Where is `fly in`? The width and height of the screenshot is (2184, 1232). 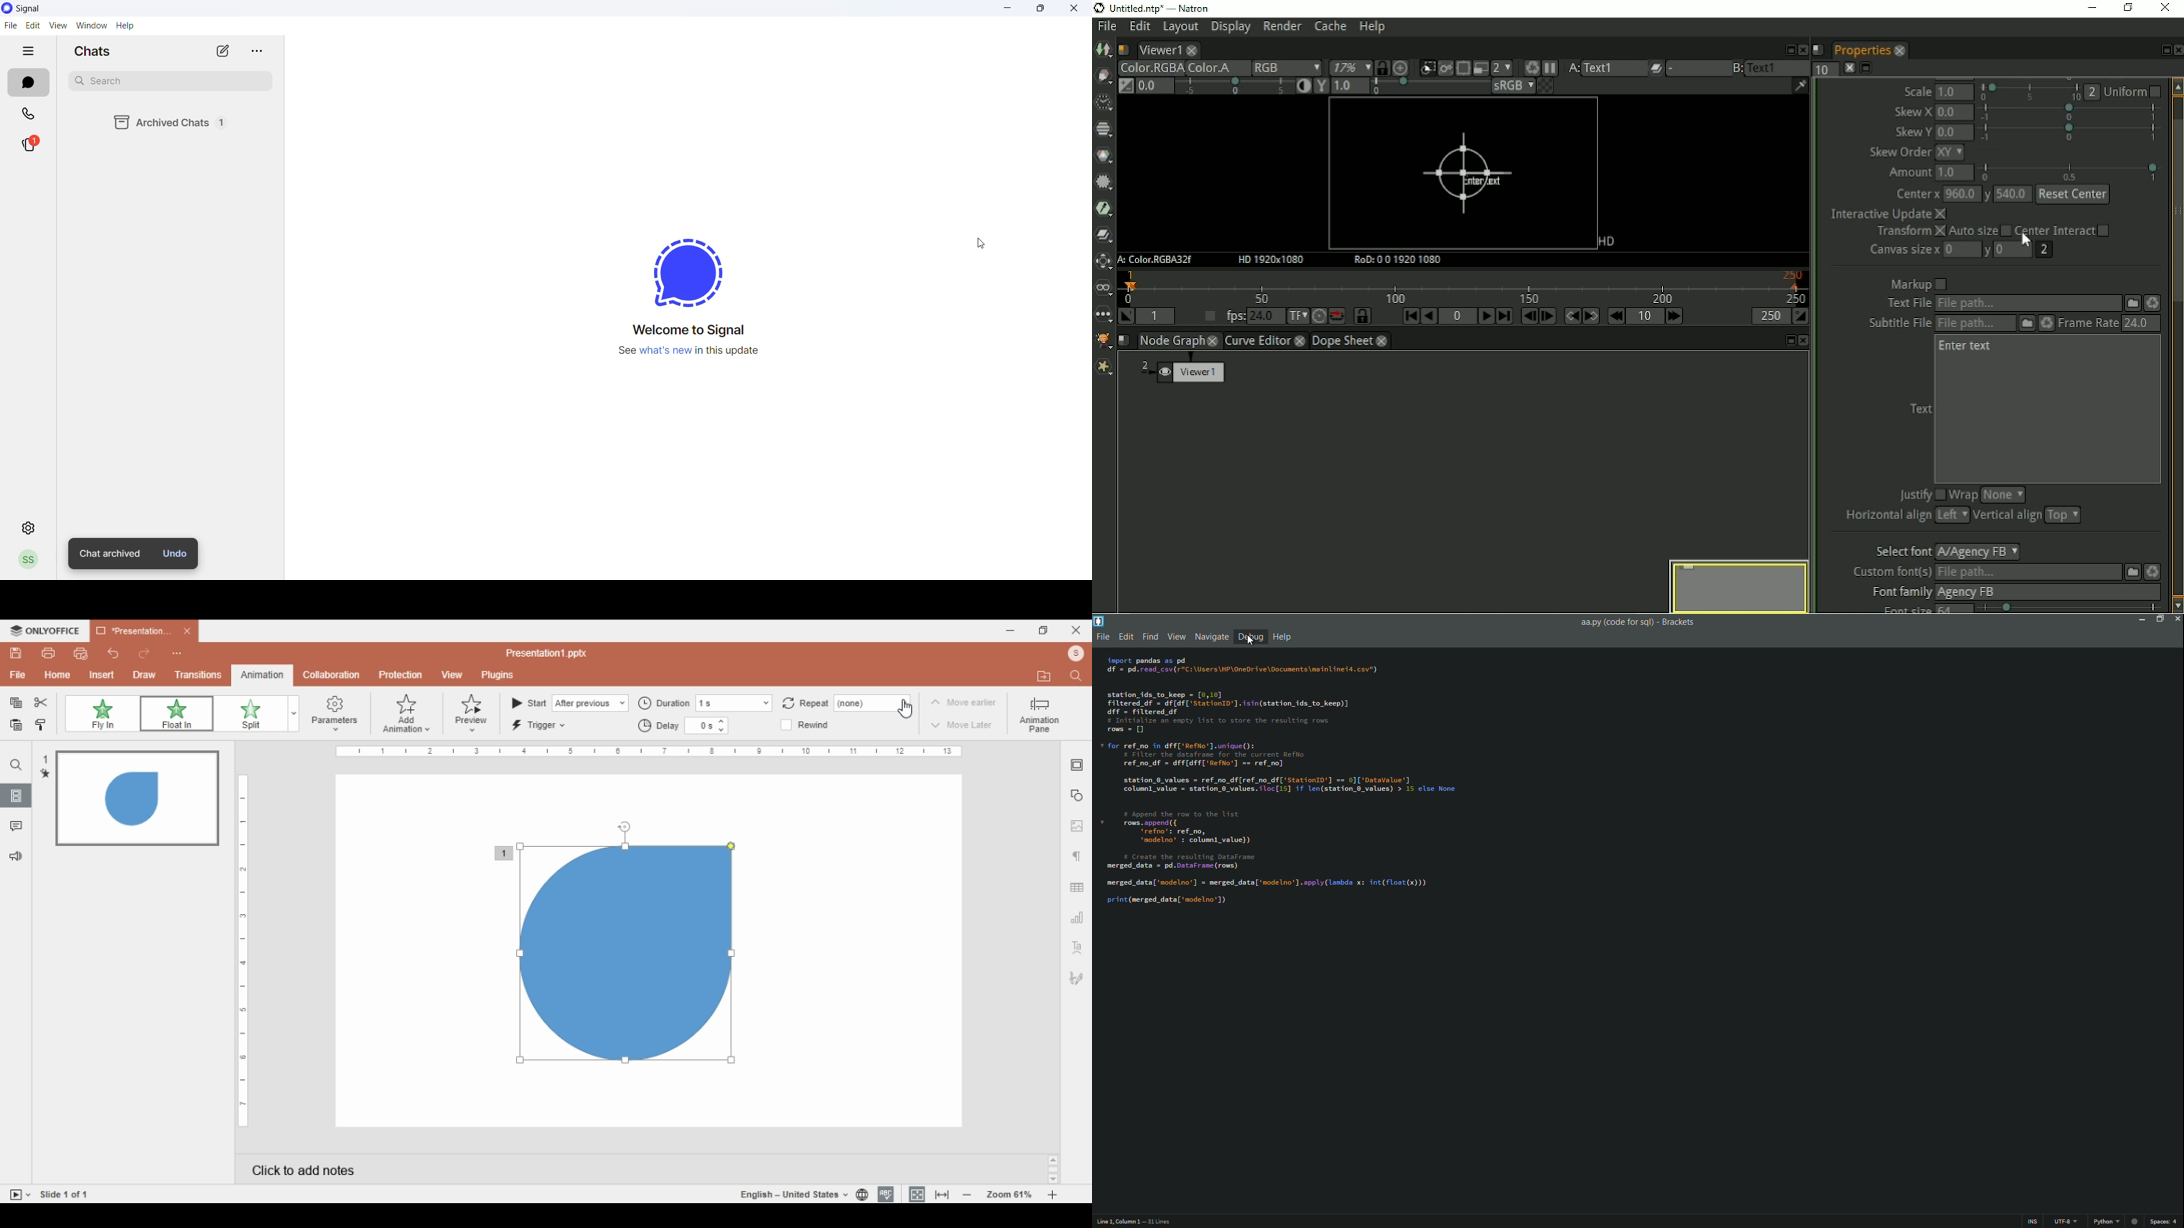
fly in is located at coordinates (102, 714).